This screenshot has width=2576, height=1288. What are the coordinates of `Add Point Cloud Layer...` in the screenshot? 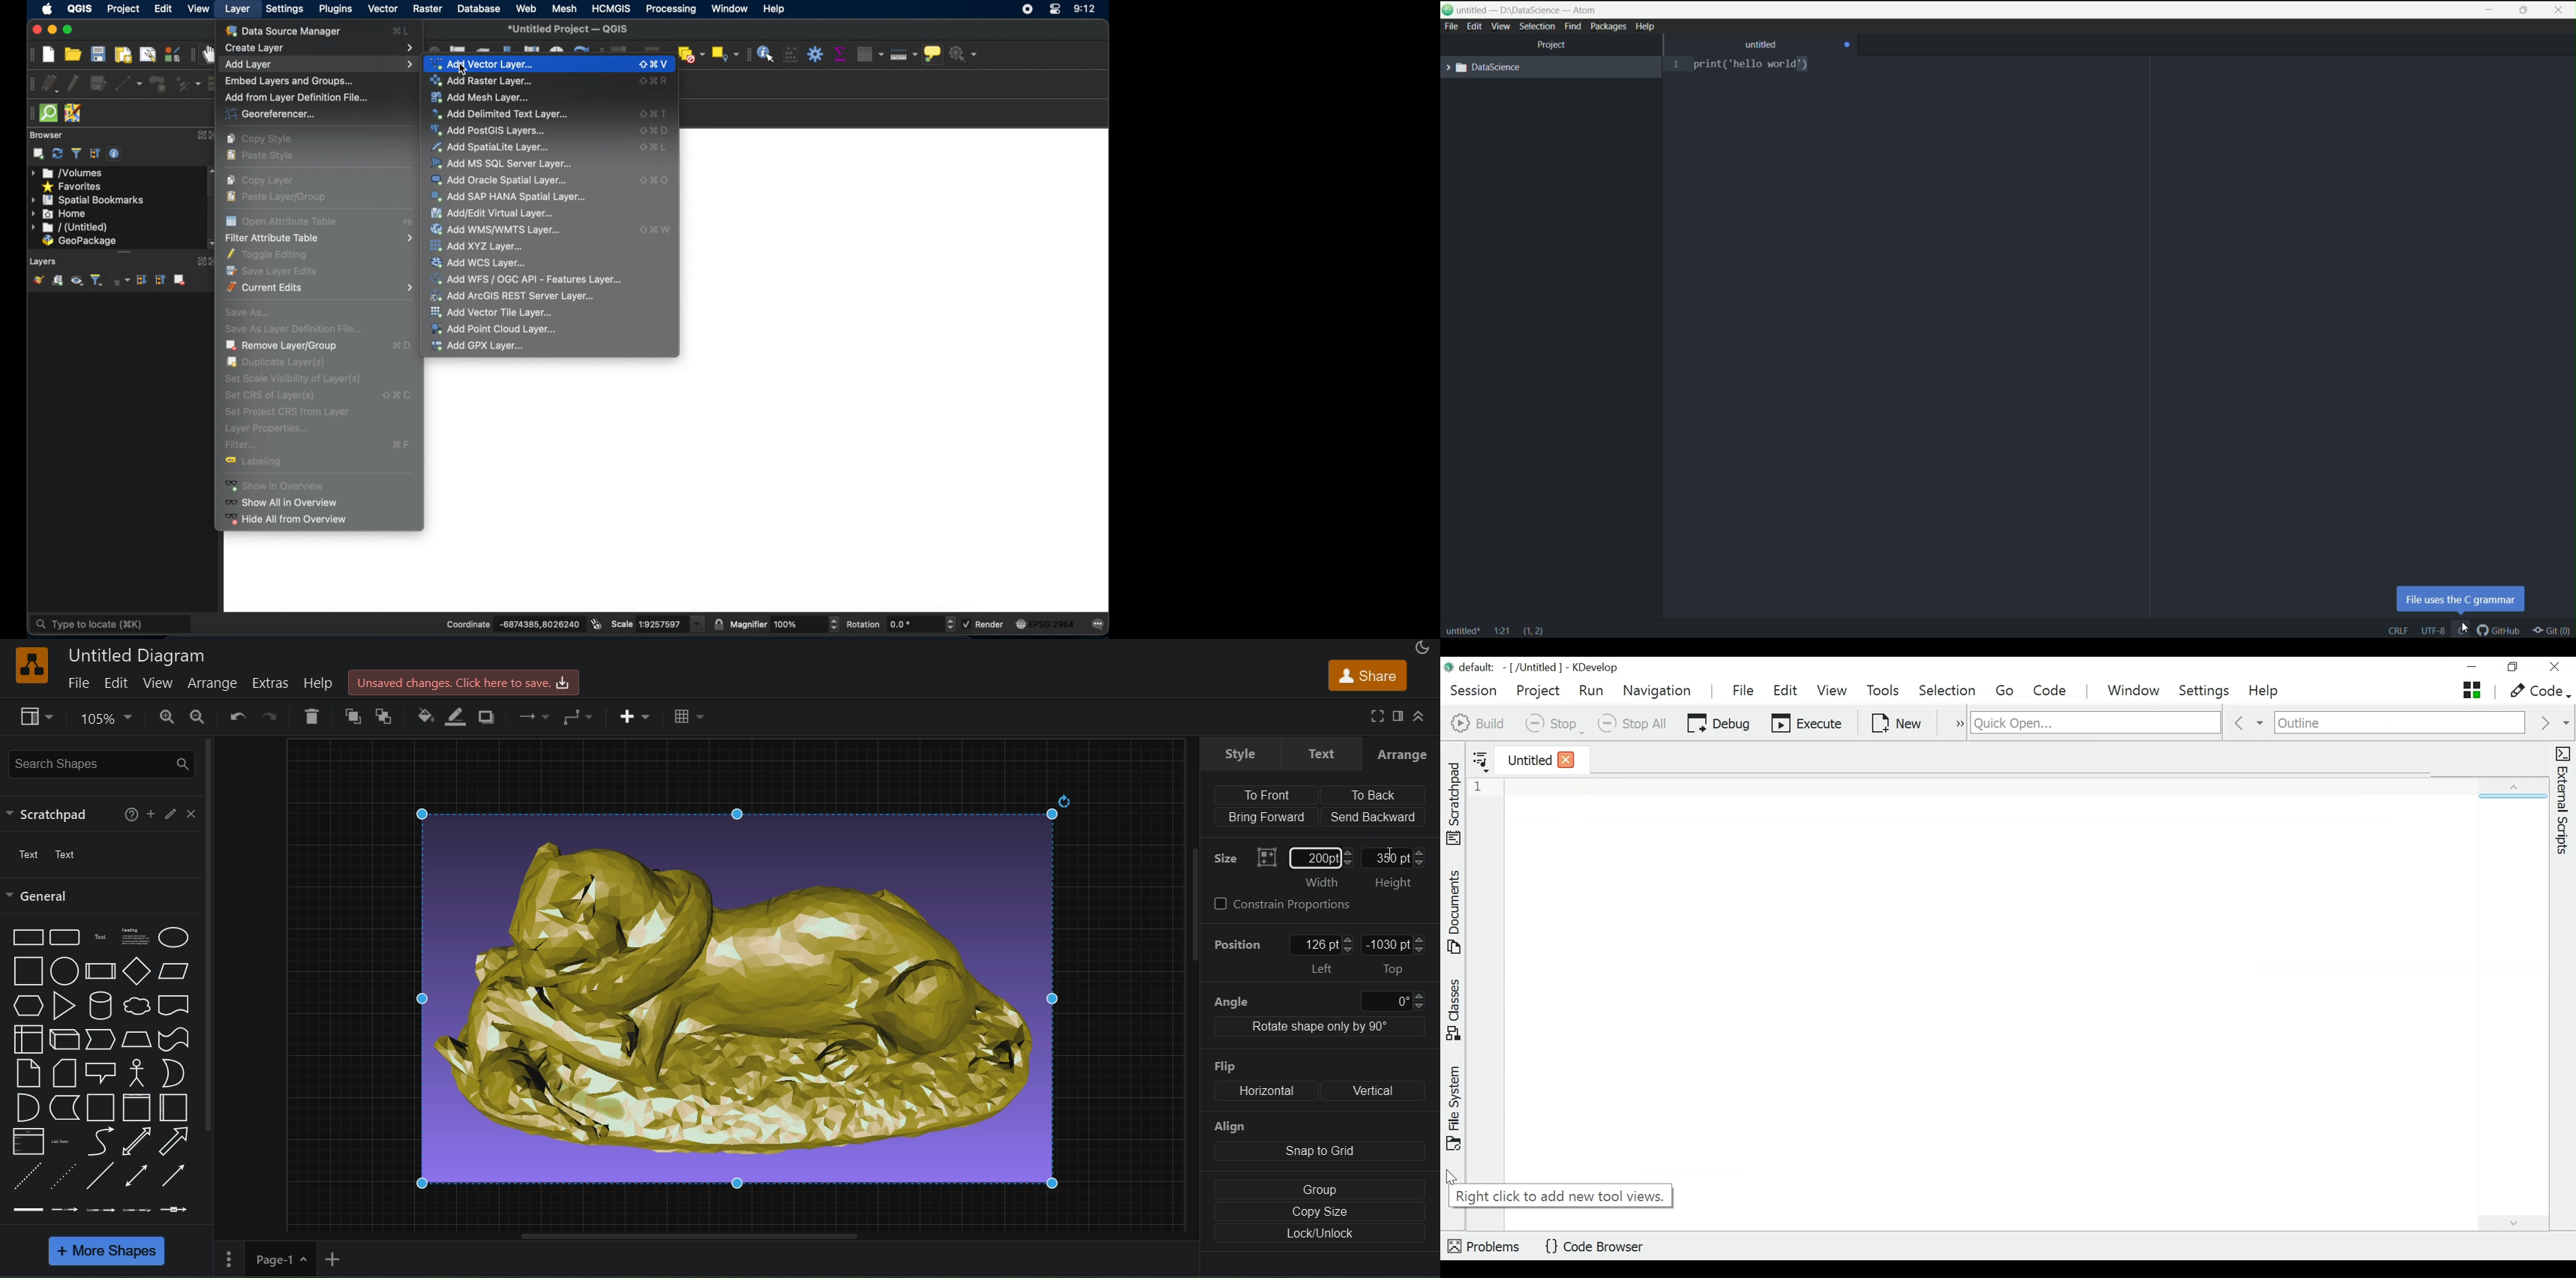 It's located at (495, 329).